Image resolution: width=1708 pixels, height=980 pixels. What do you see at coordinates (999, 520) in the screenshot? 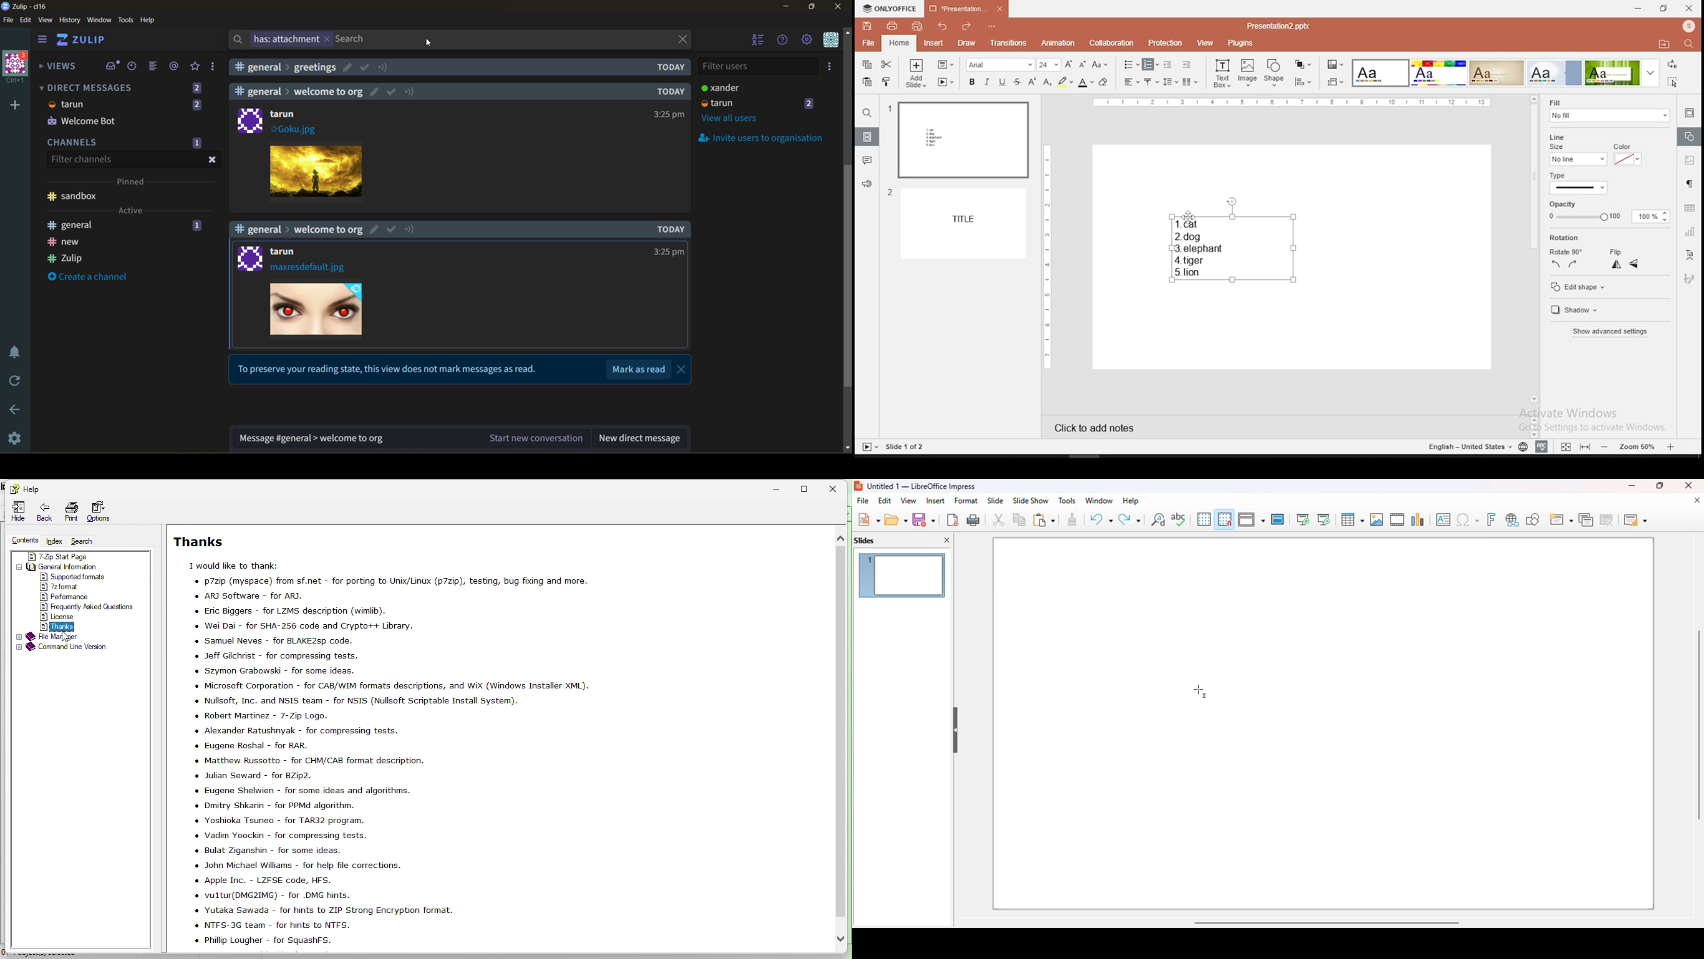
I see `cut` at bounding box center [999, 520].